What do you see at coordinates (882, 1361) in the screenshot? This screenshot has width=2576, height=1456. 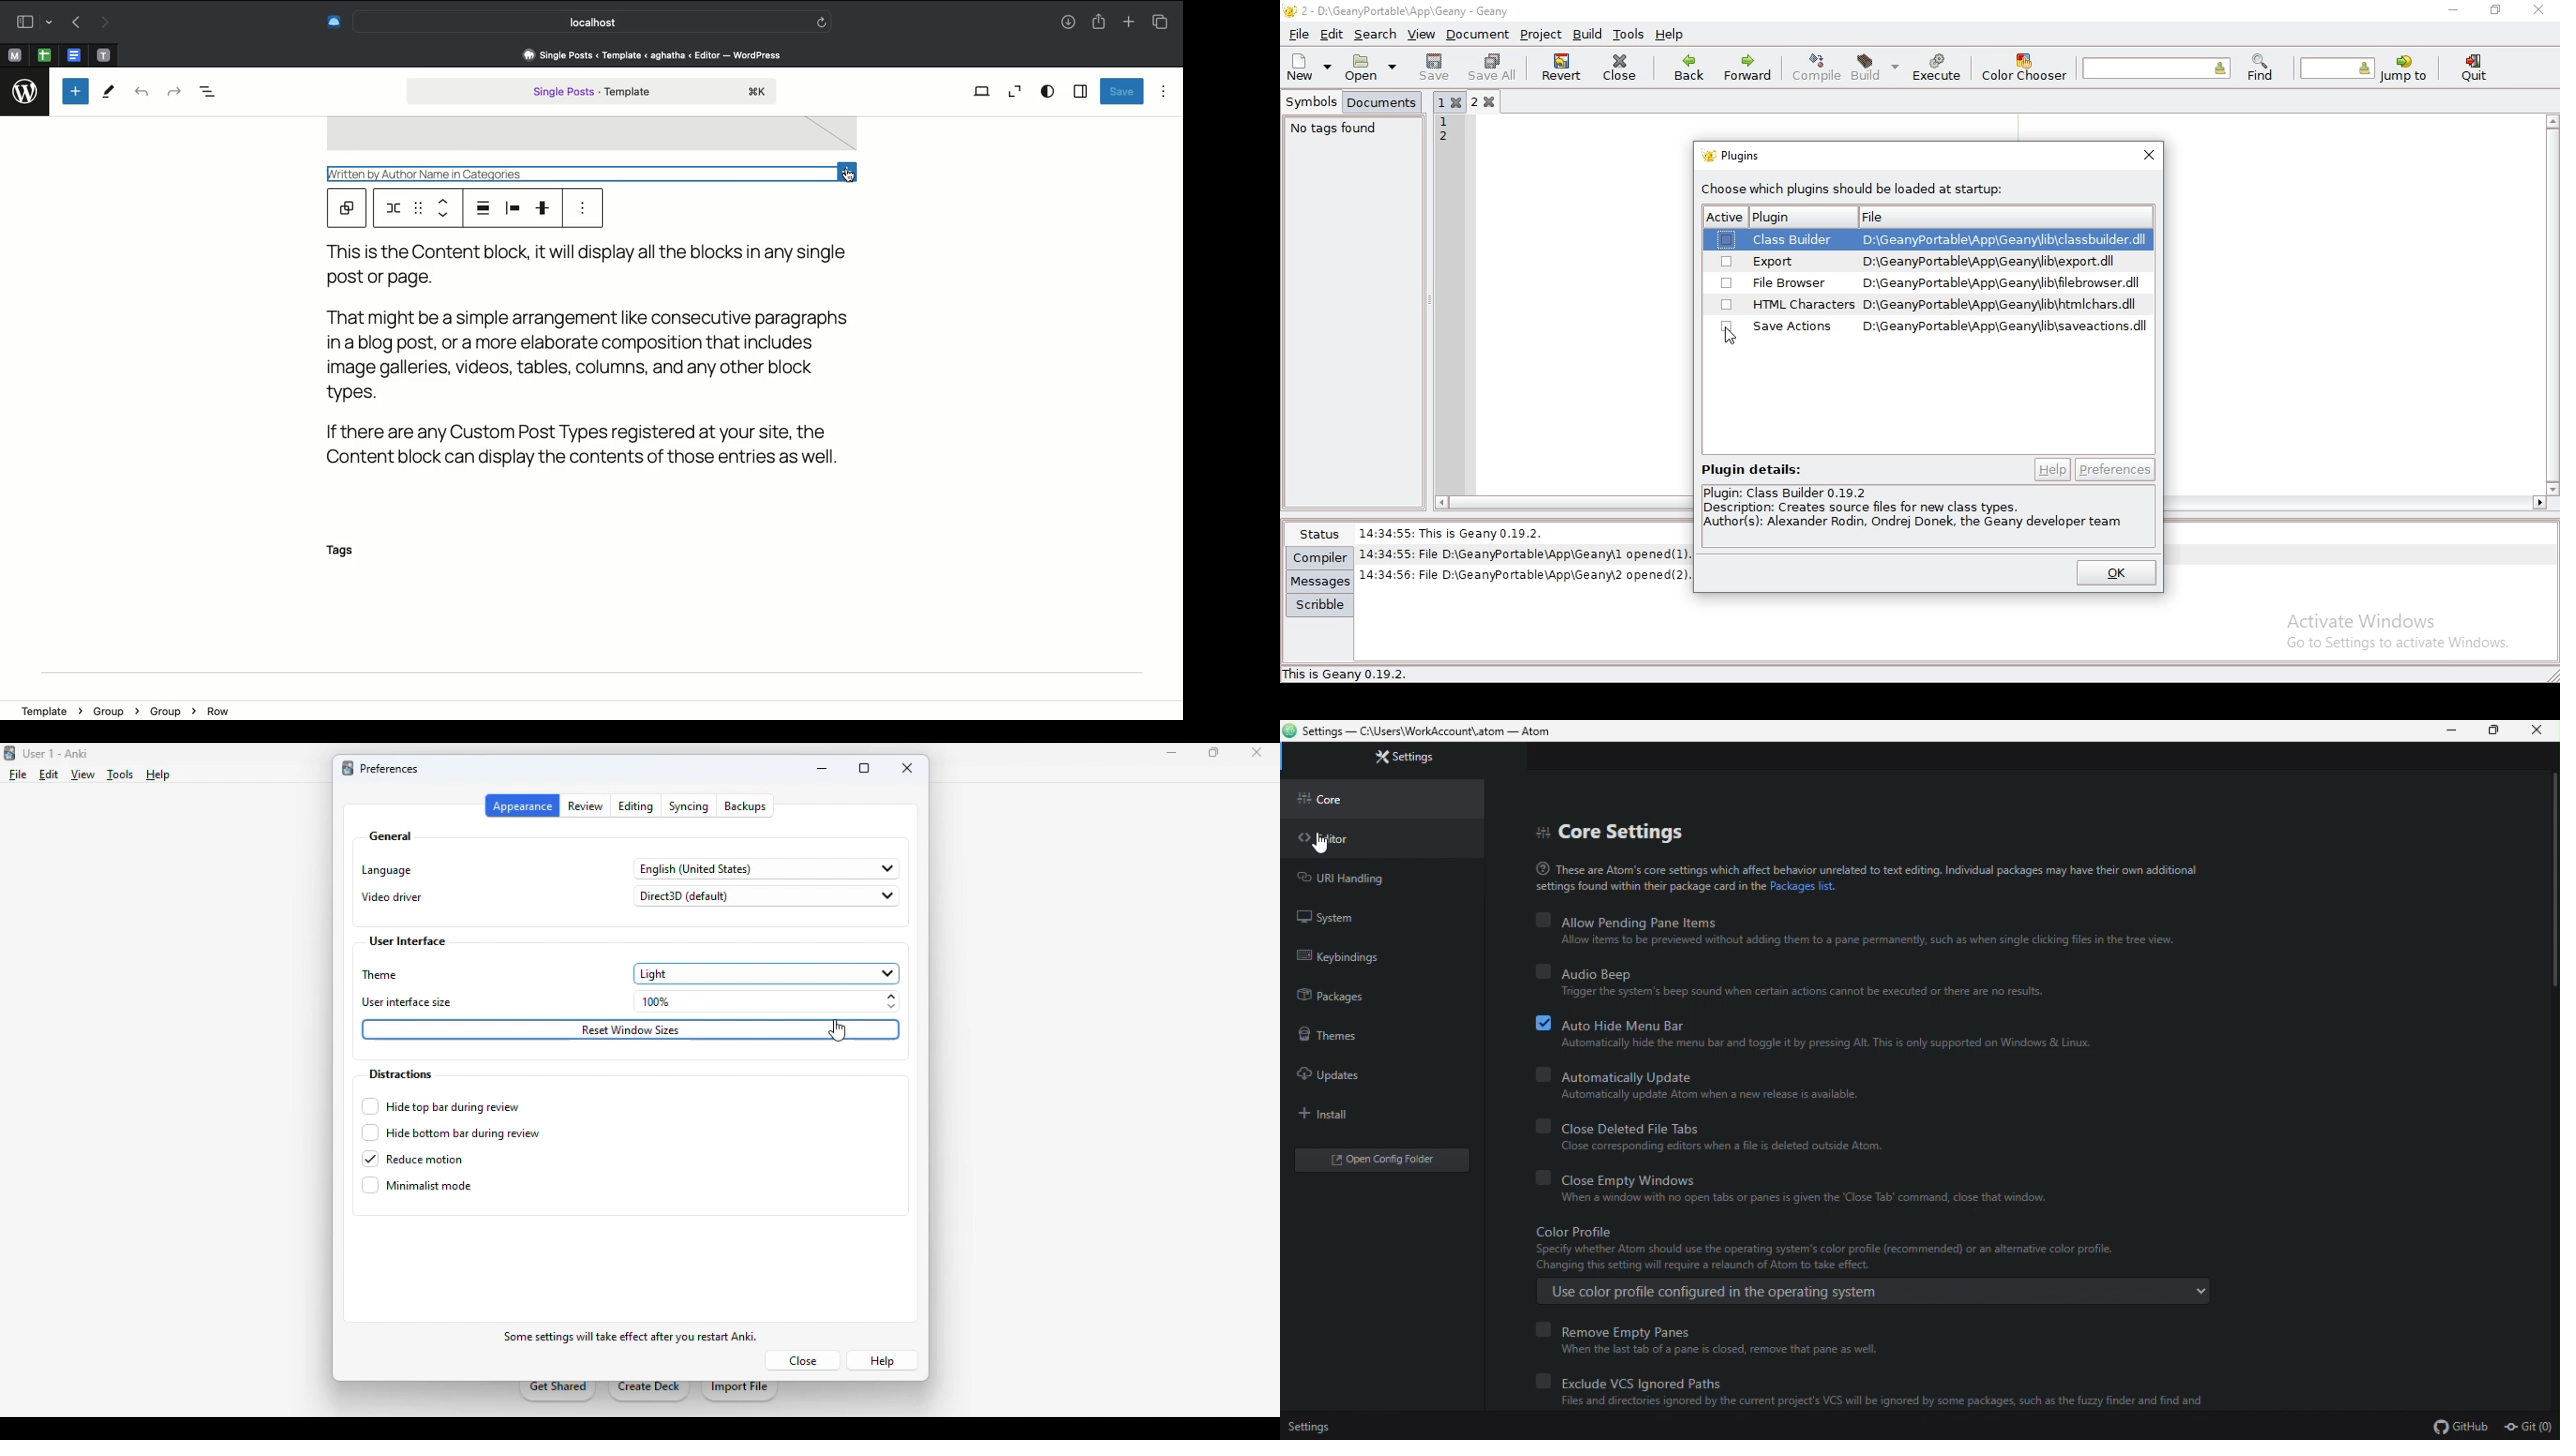 I see `help` at bounding box center [882, 1361].